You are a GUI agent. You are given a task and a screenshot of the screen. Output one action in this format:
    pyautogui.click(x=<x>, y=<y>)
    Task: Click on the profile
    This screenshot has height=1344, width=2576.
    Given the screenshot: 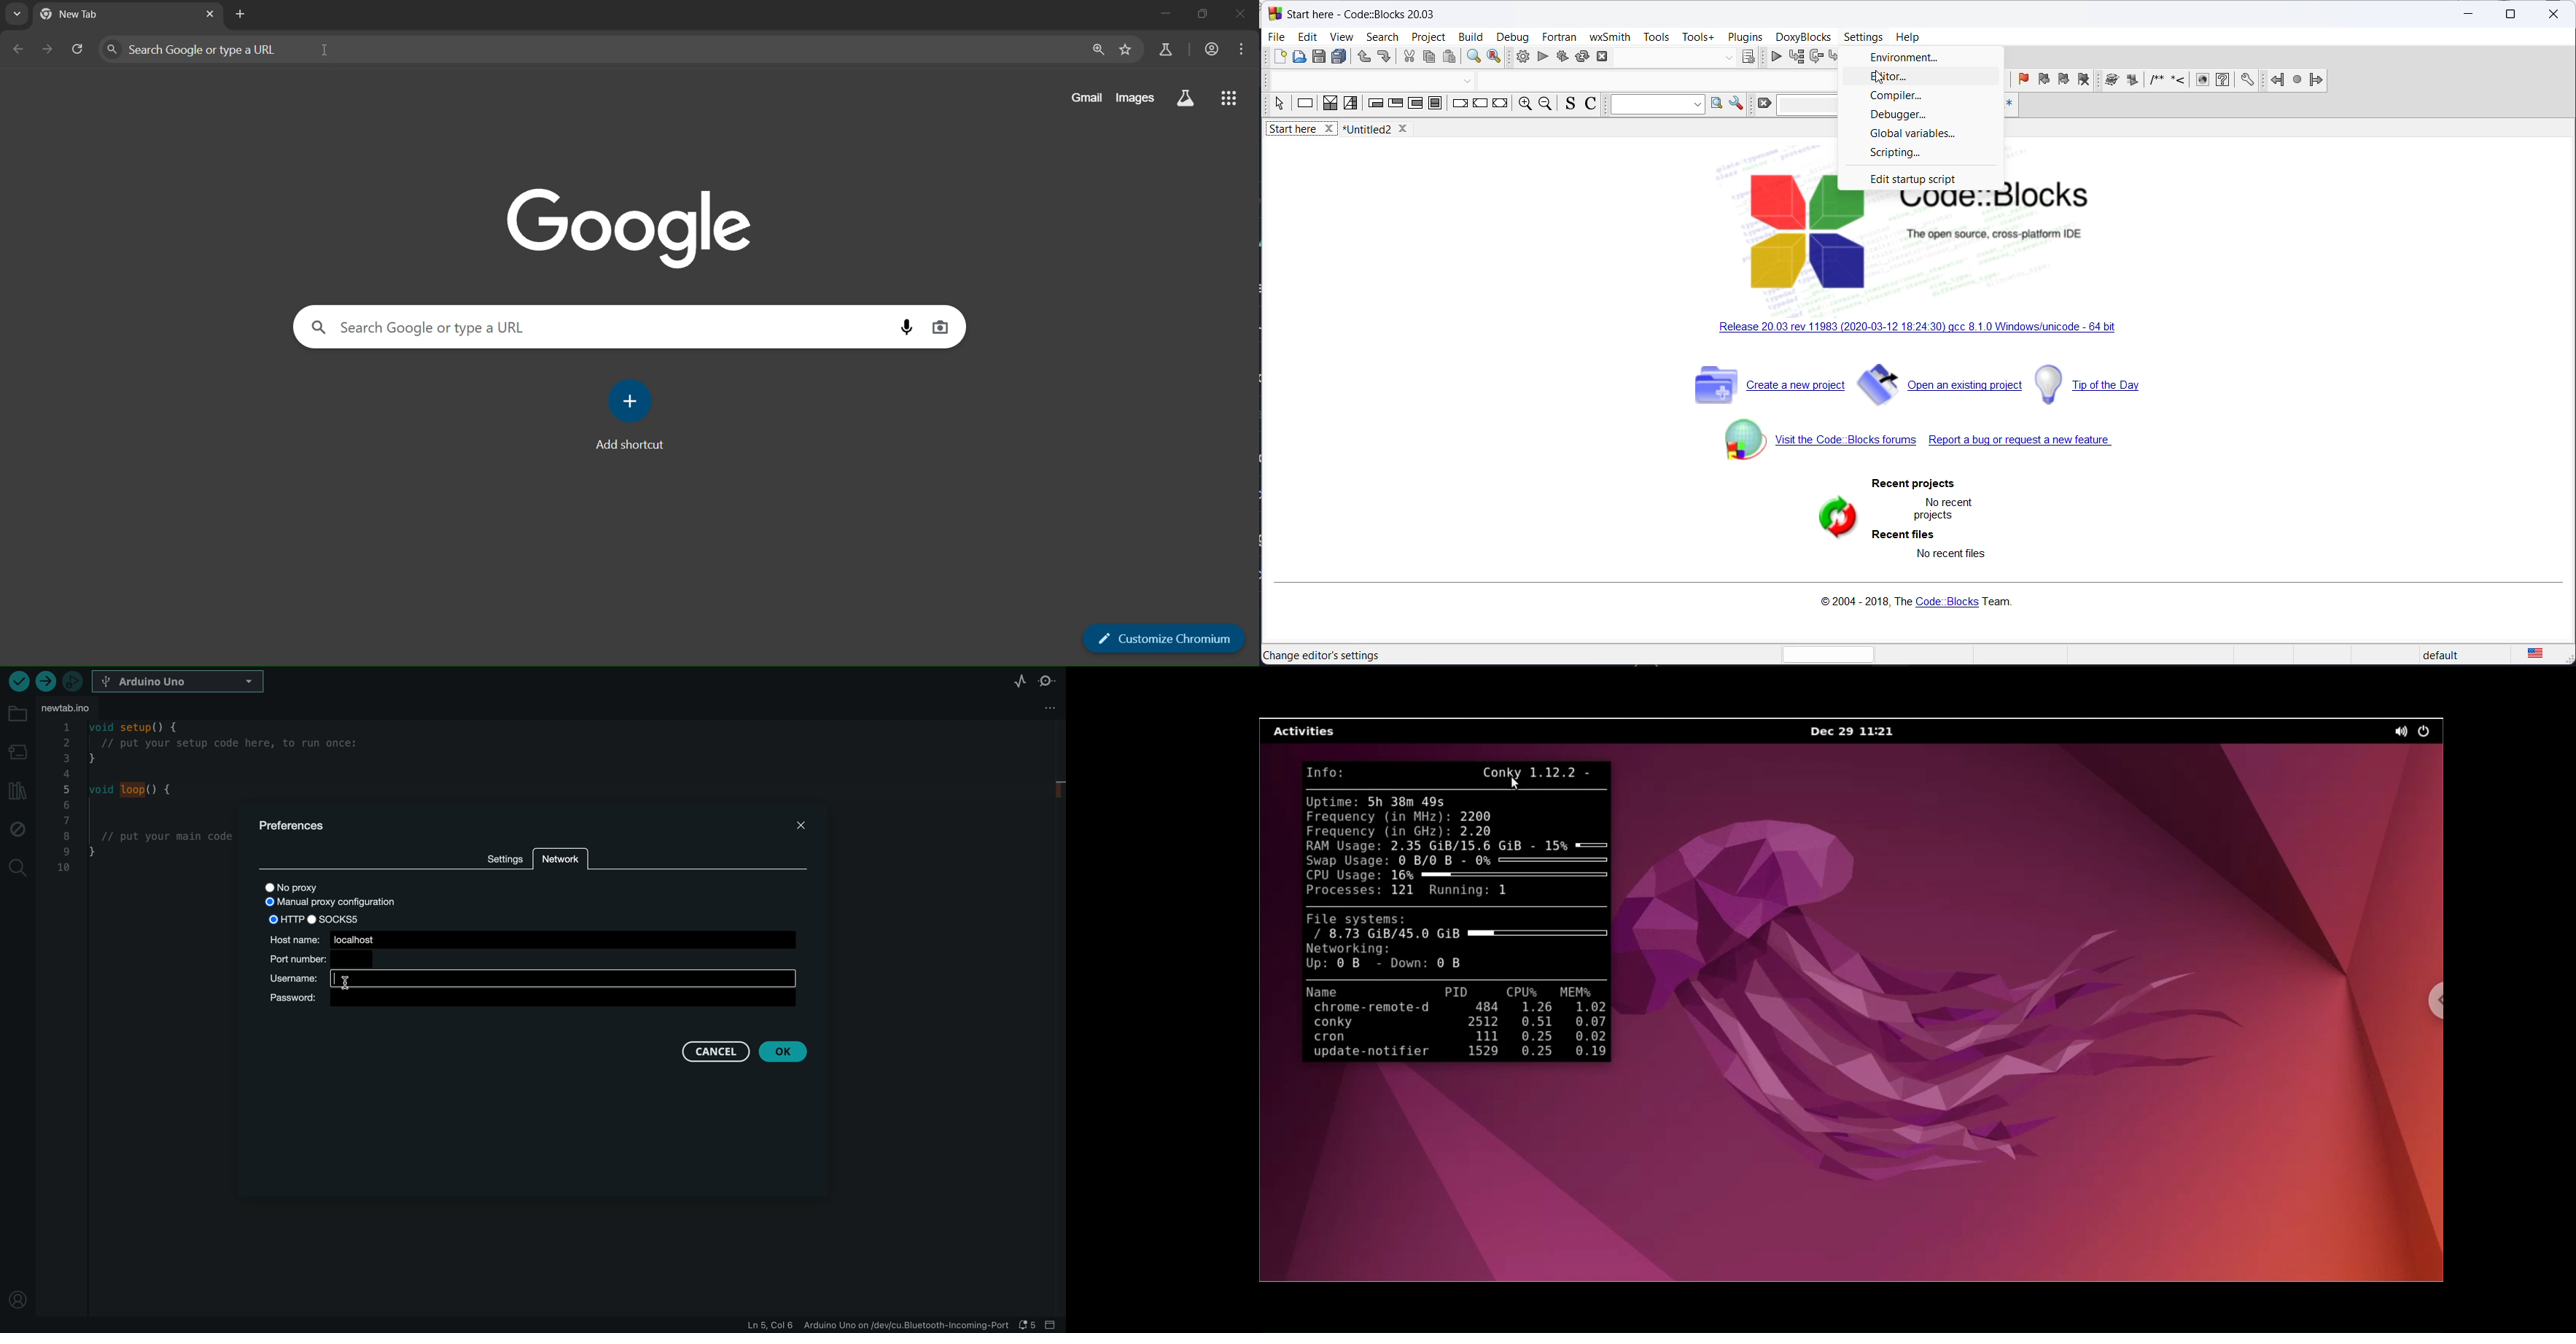 What is the action you would take?
    pyautogui.click(x=14, y=1295)
    